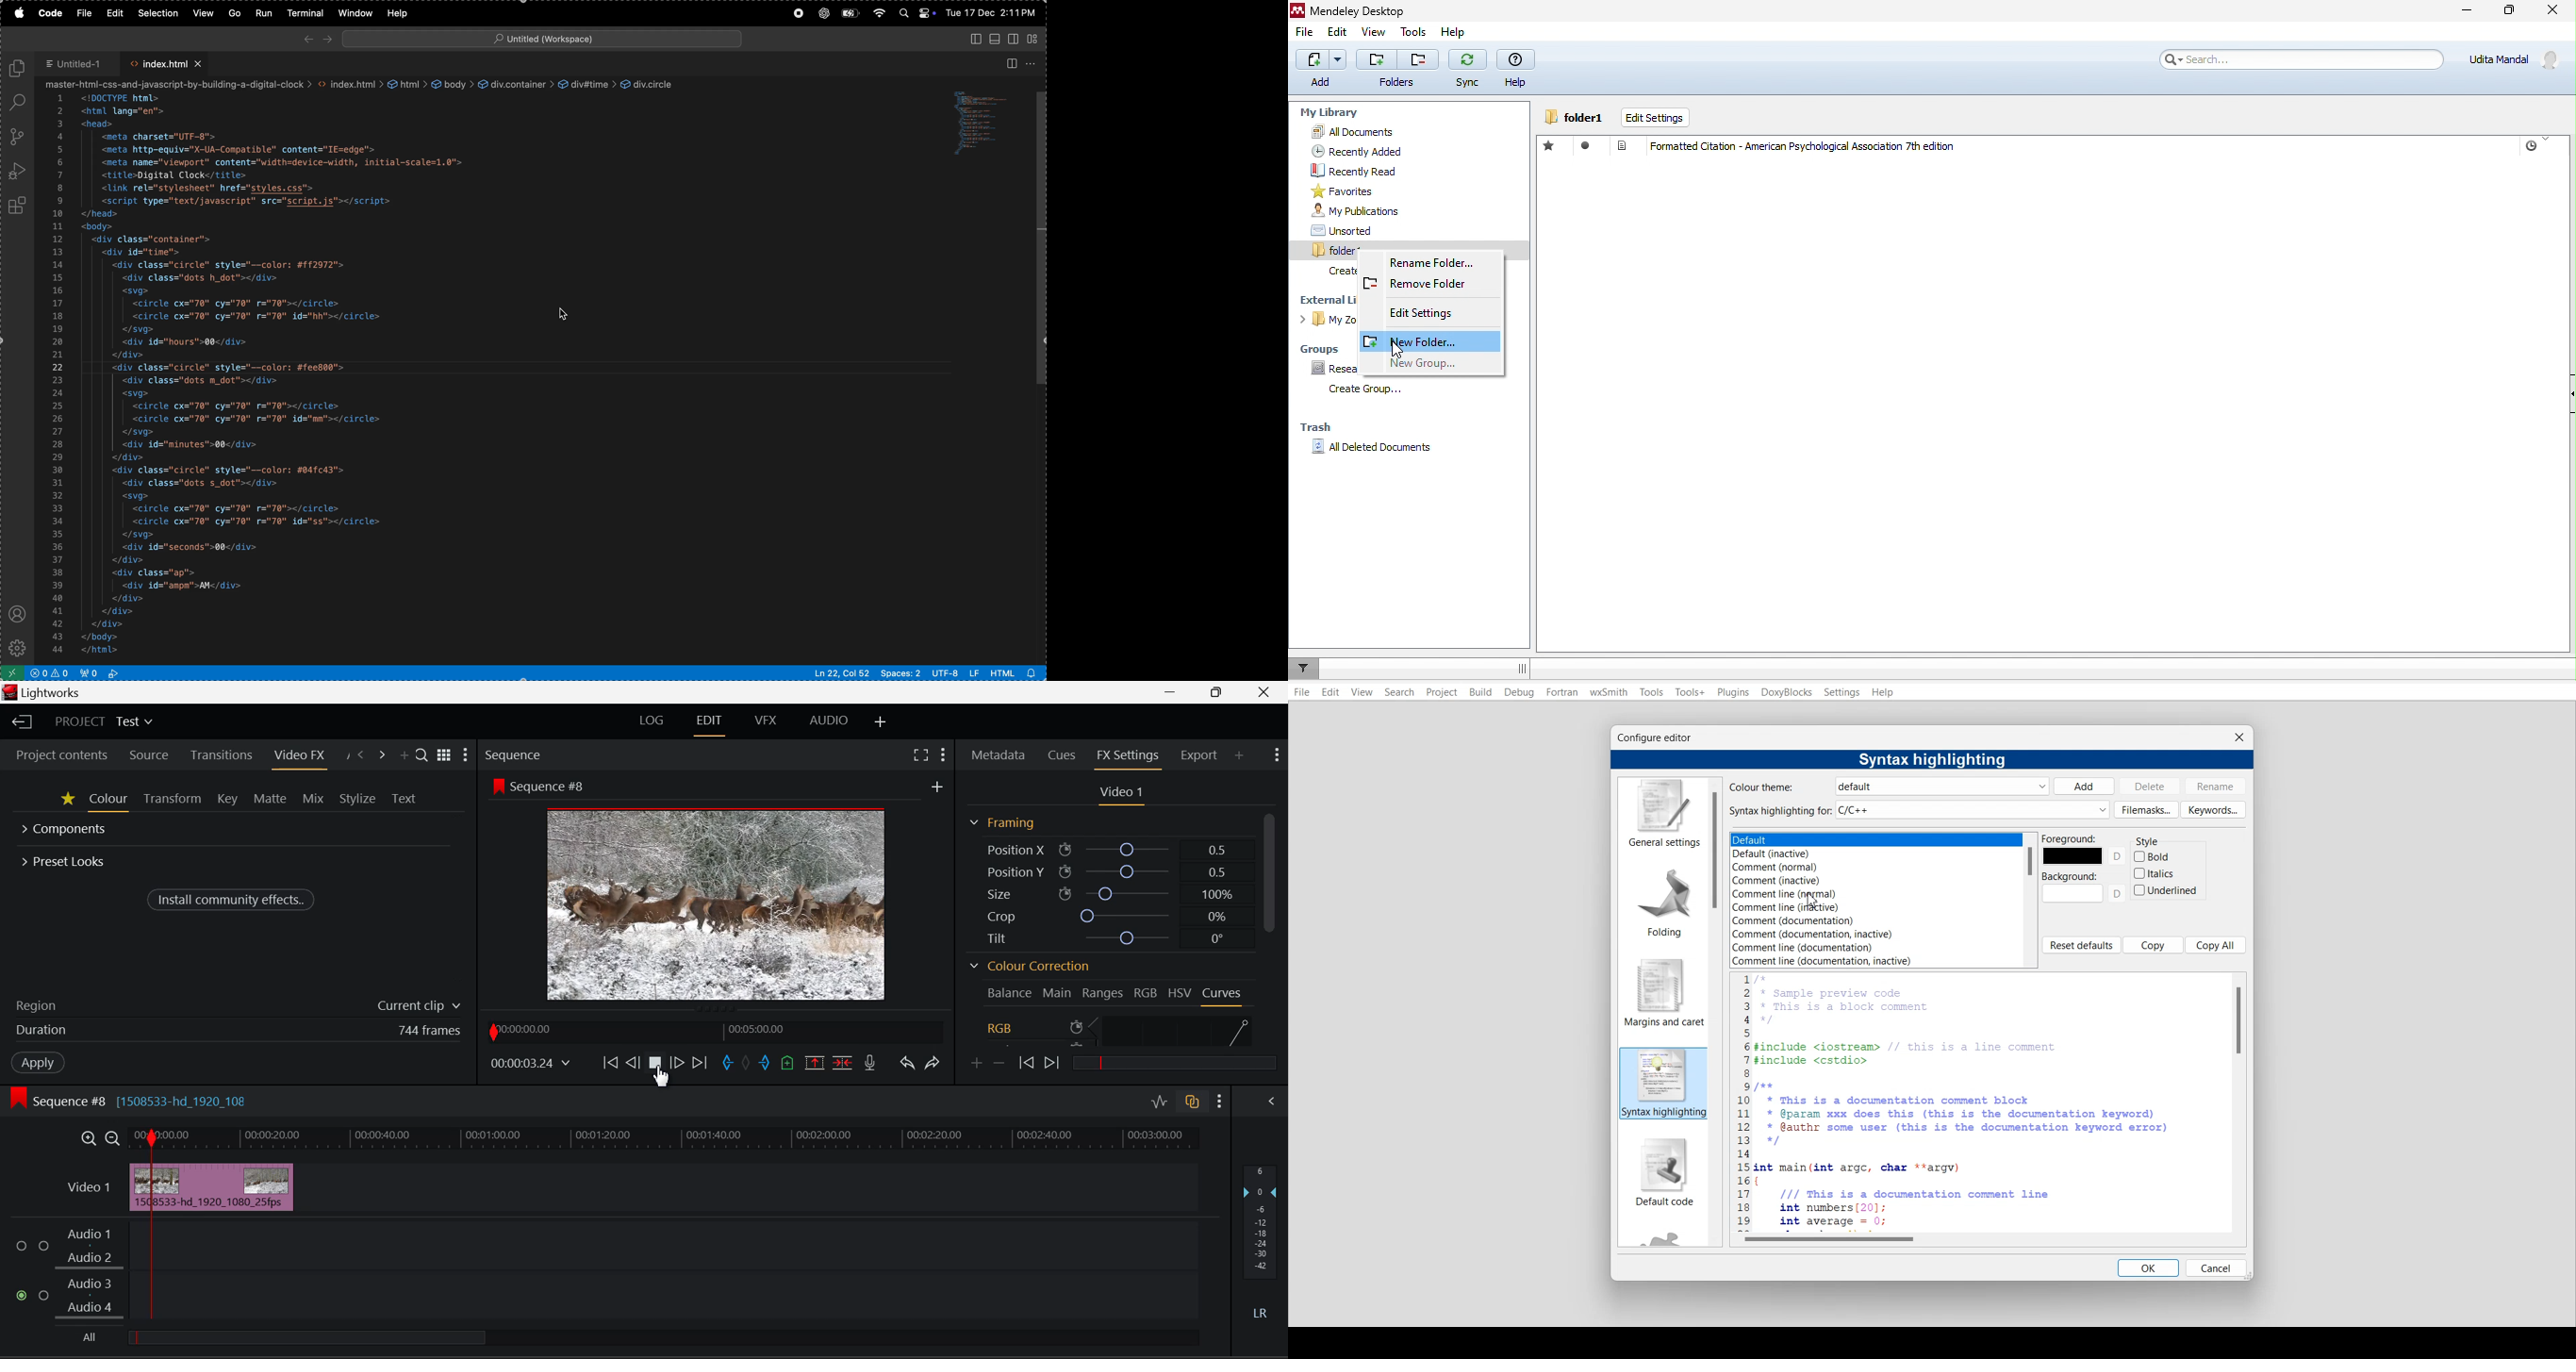  Describe the element at coordinates (1664, 988) in the screenshot. I see `Margin and caret` at that location.